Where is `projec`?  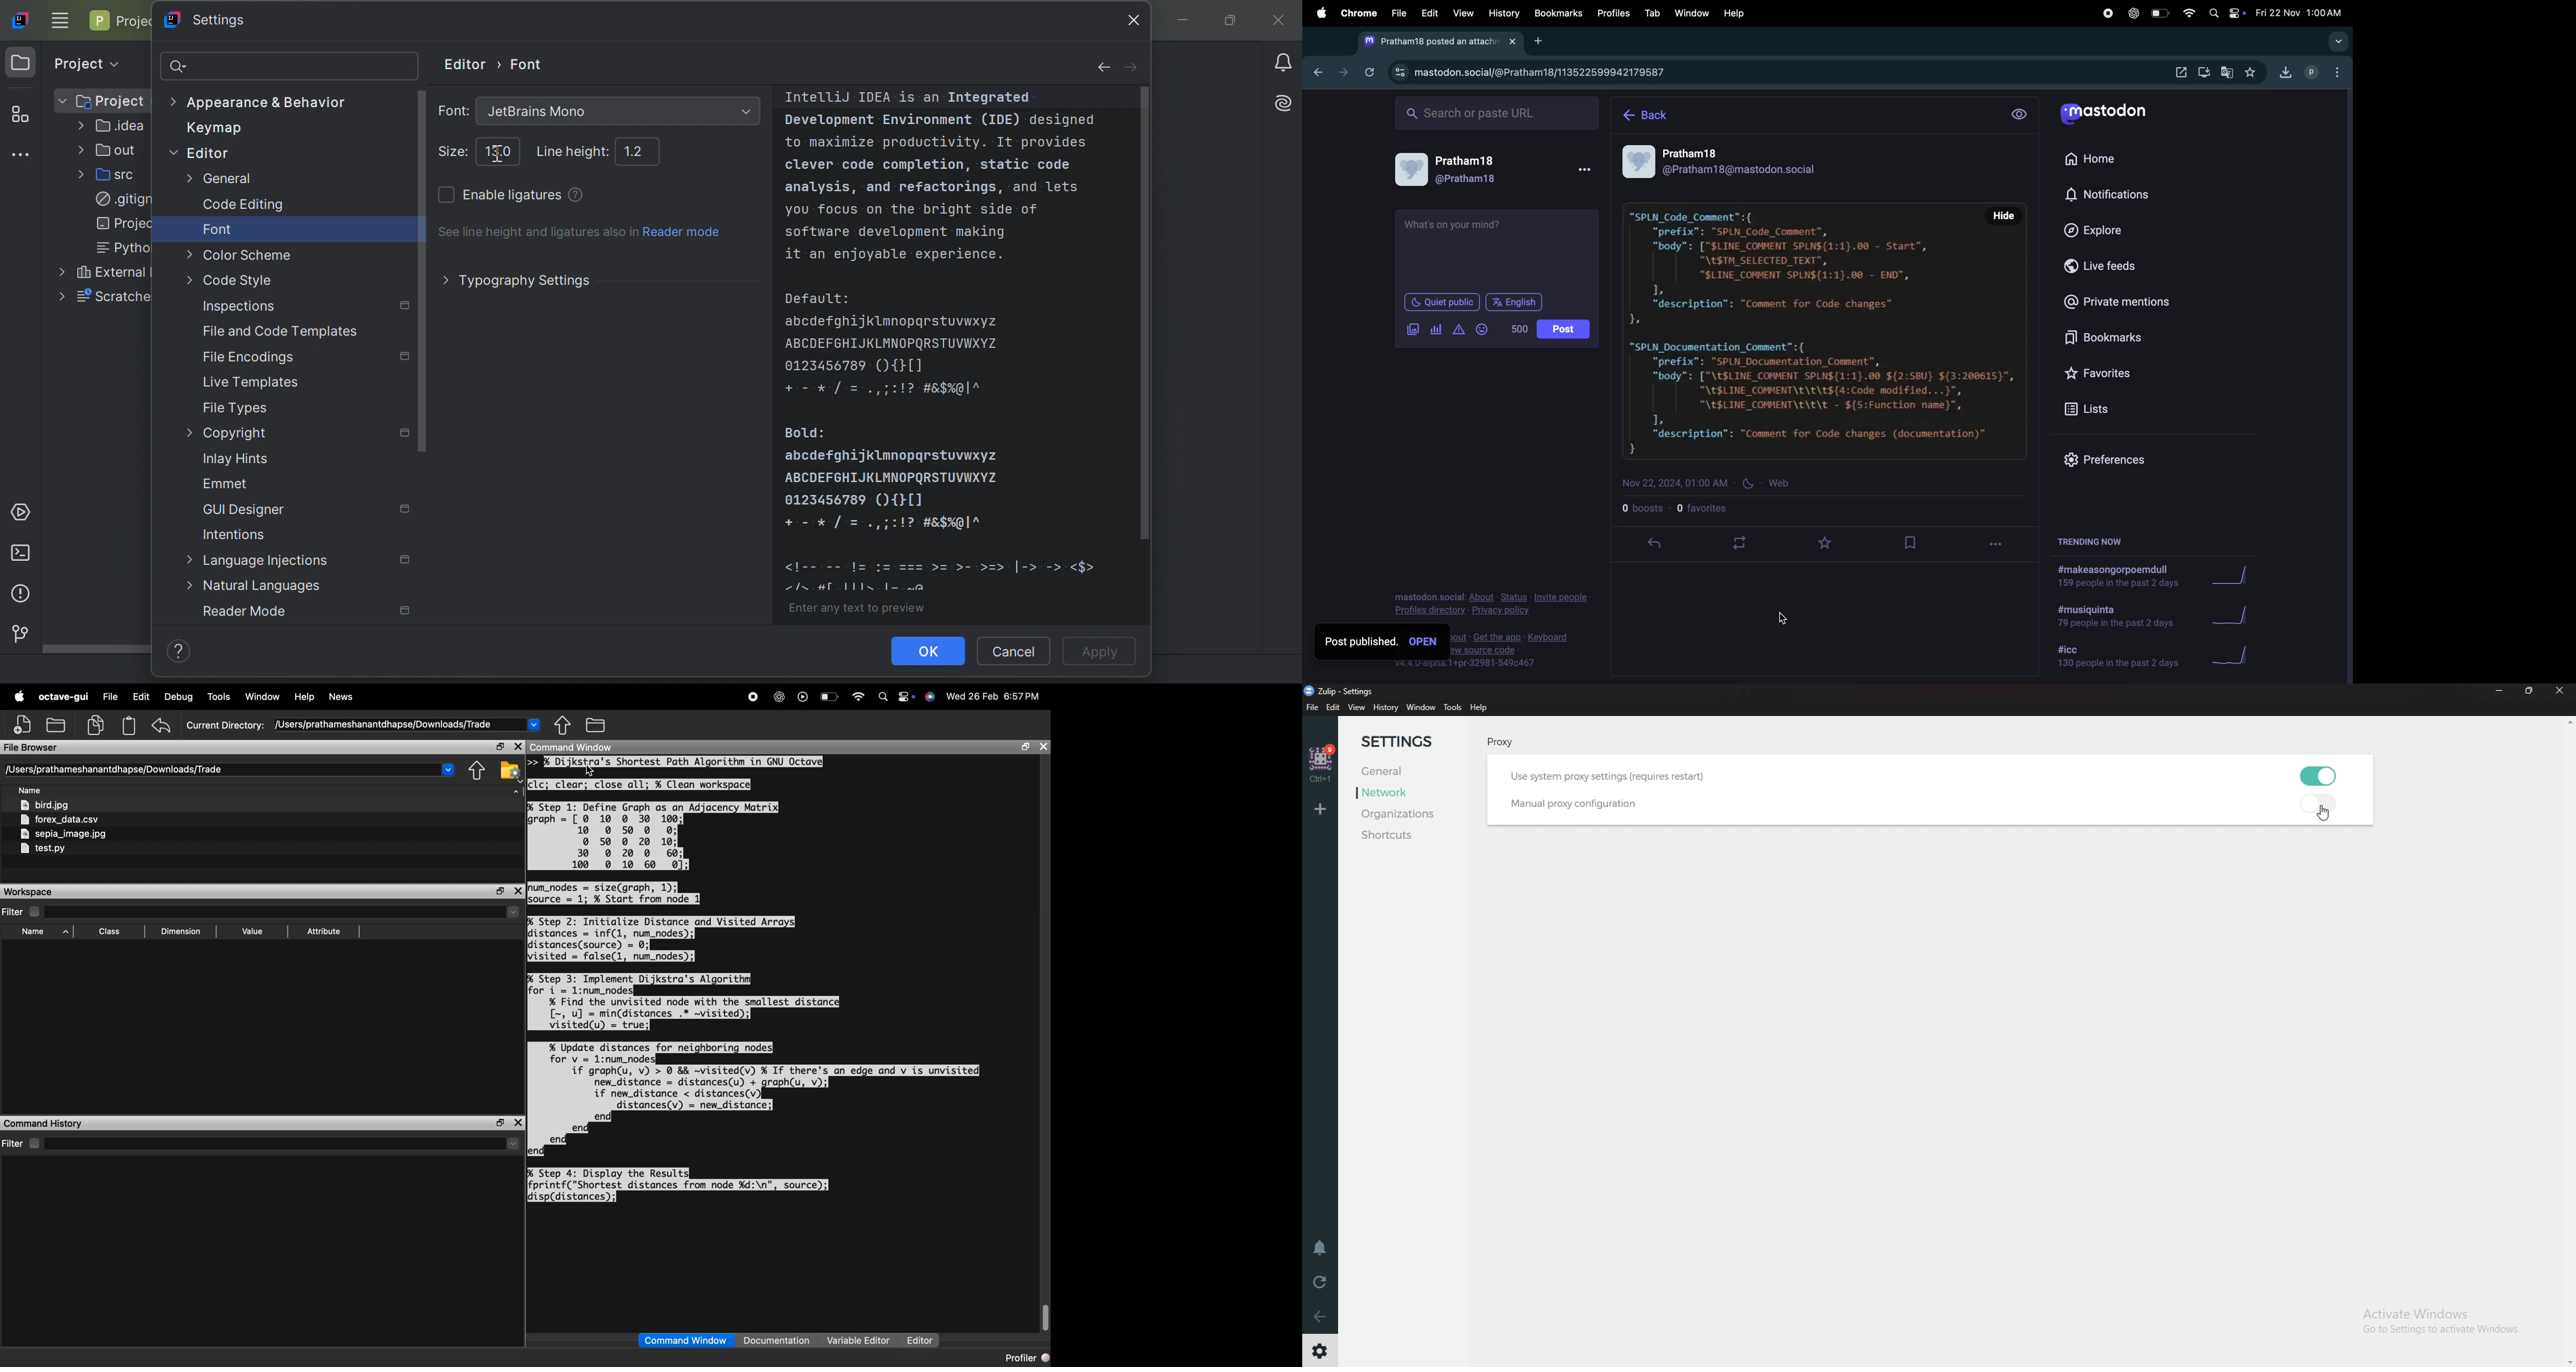
projec is located at coordinates (120, 223).